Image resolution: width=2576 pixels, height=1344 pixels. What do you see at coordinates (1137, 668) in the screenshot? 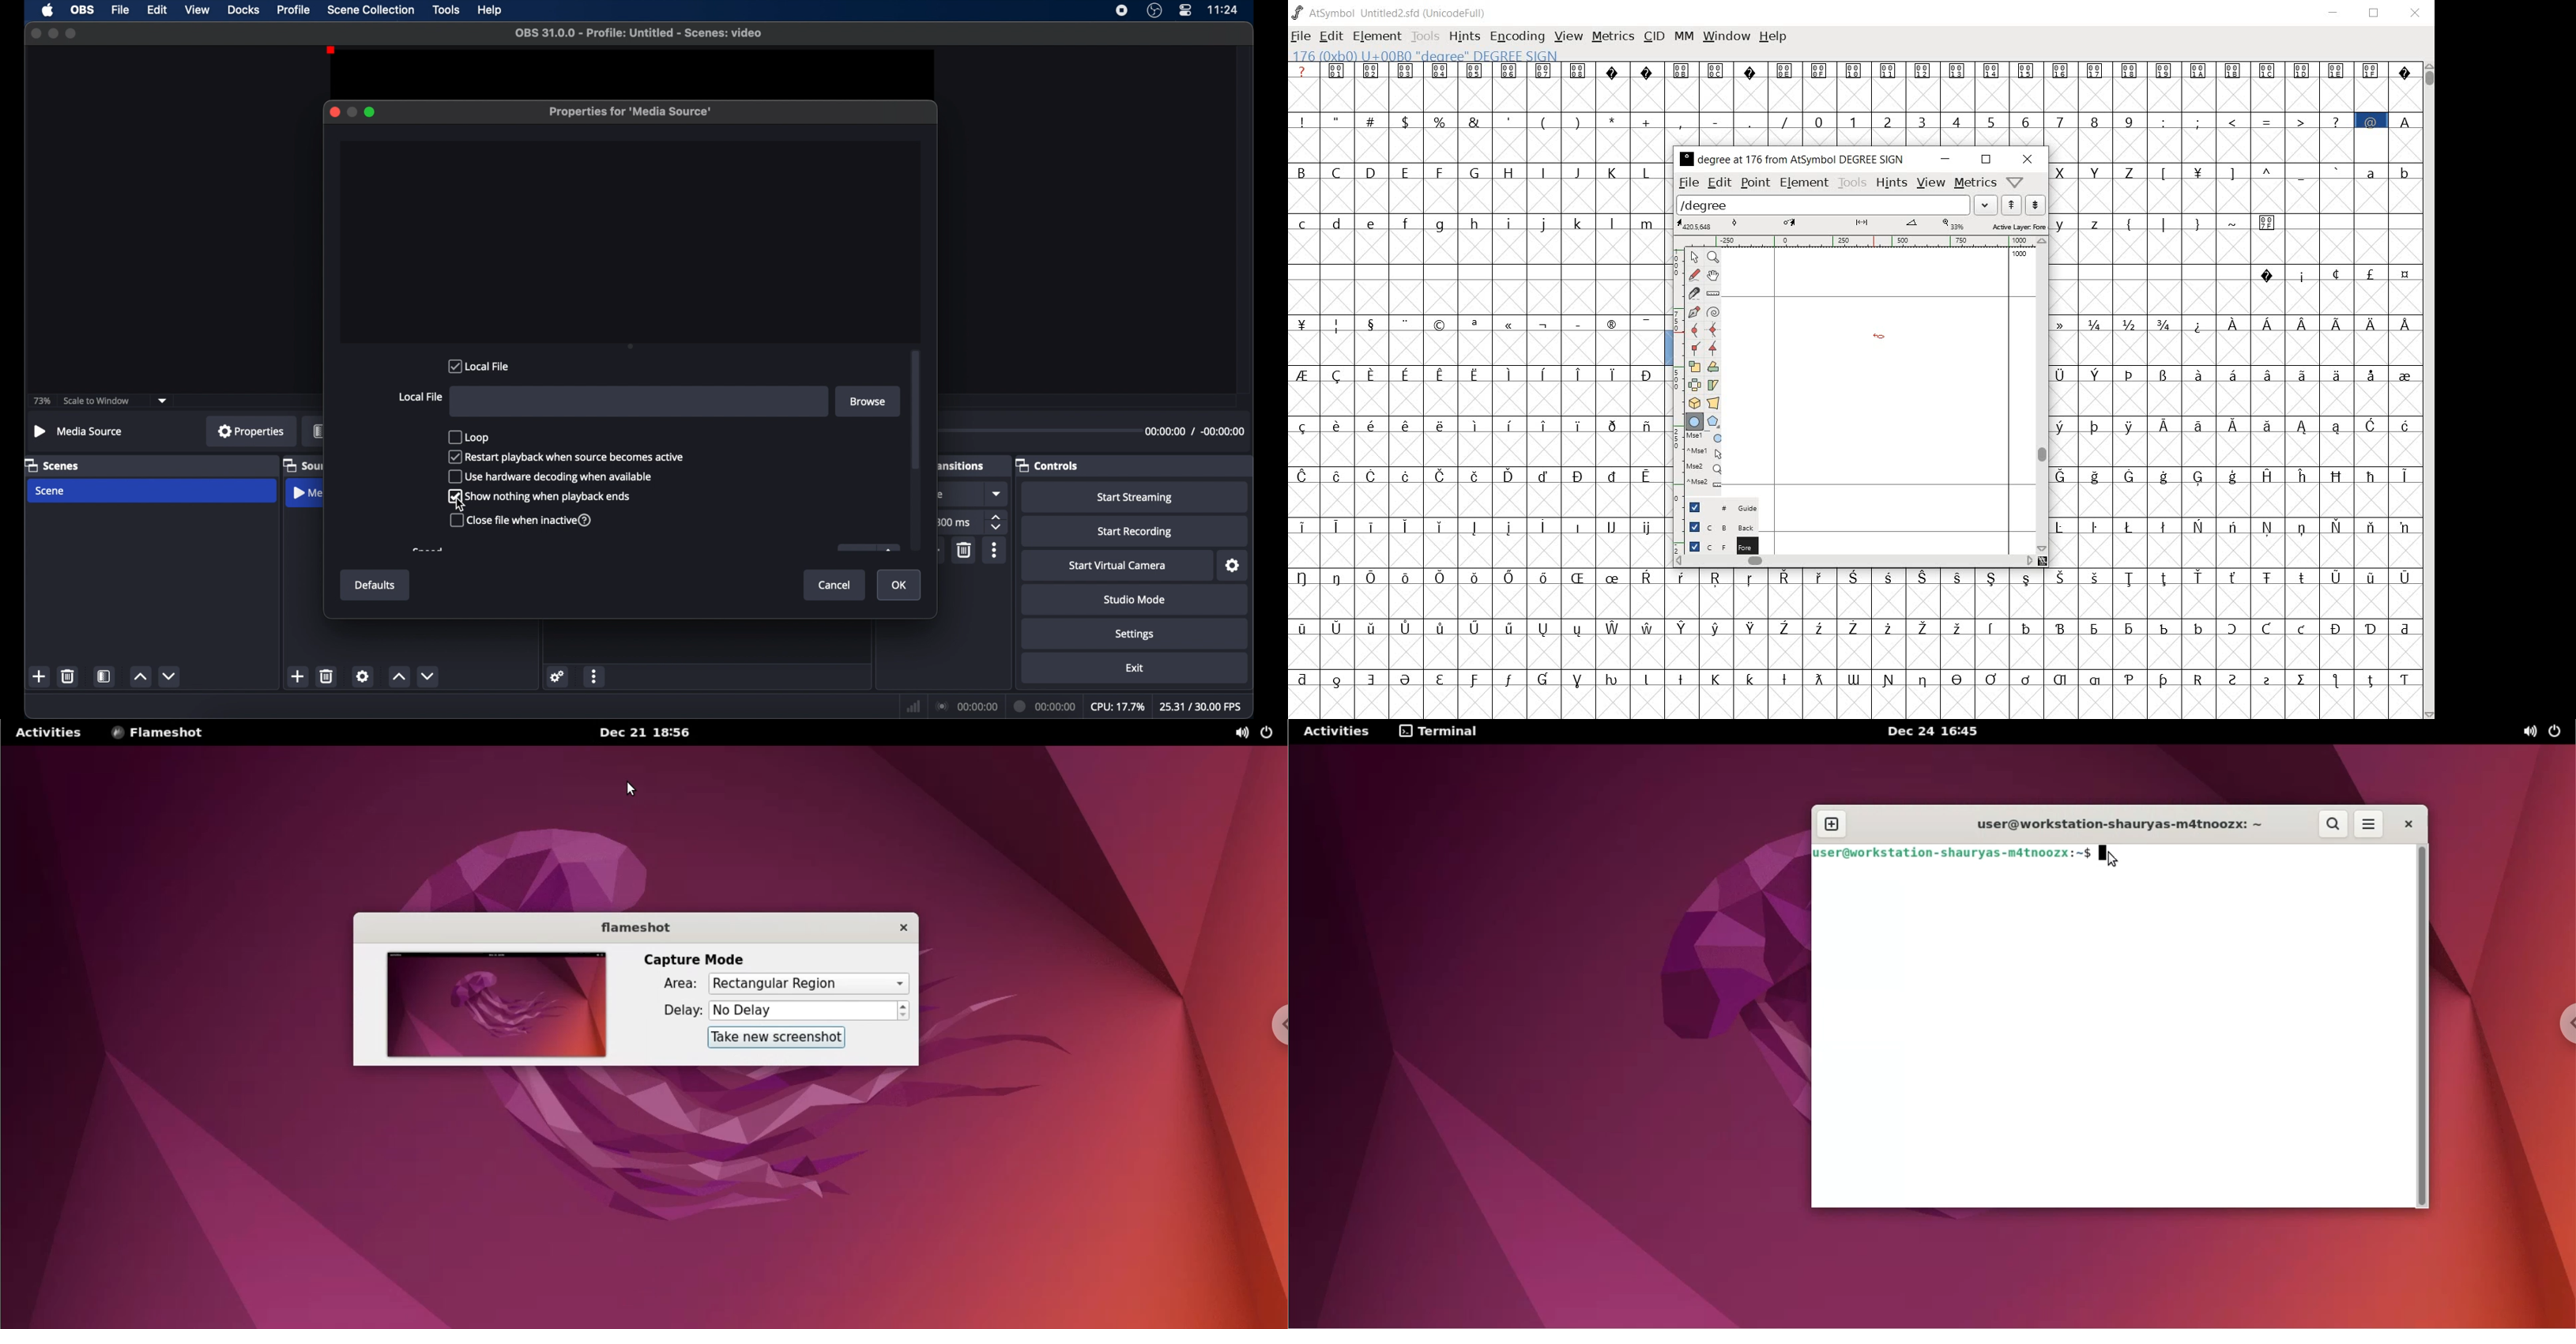
I see `exit` at bounding box center [1137, 668].